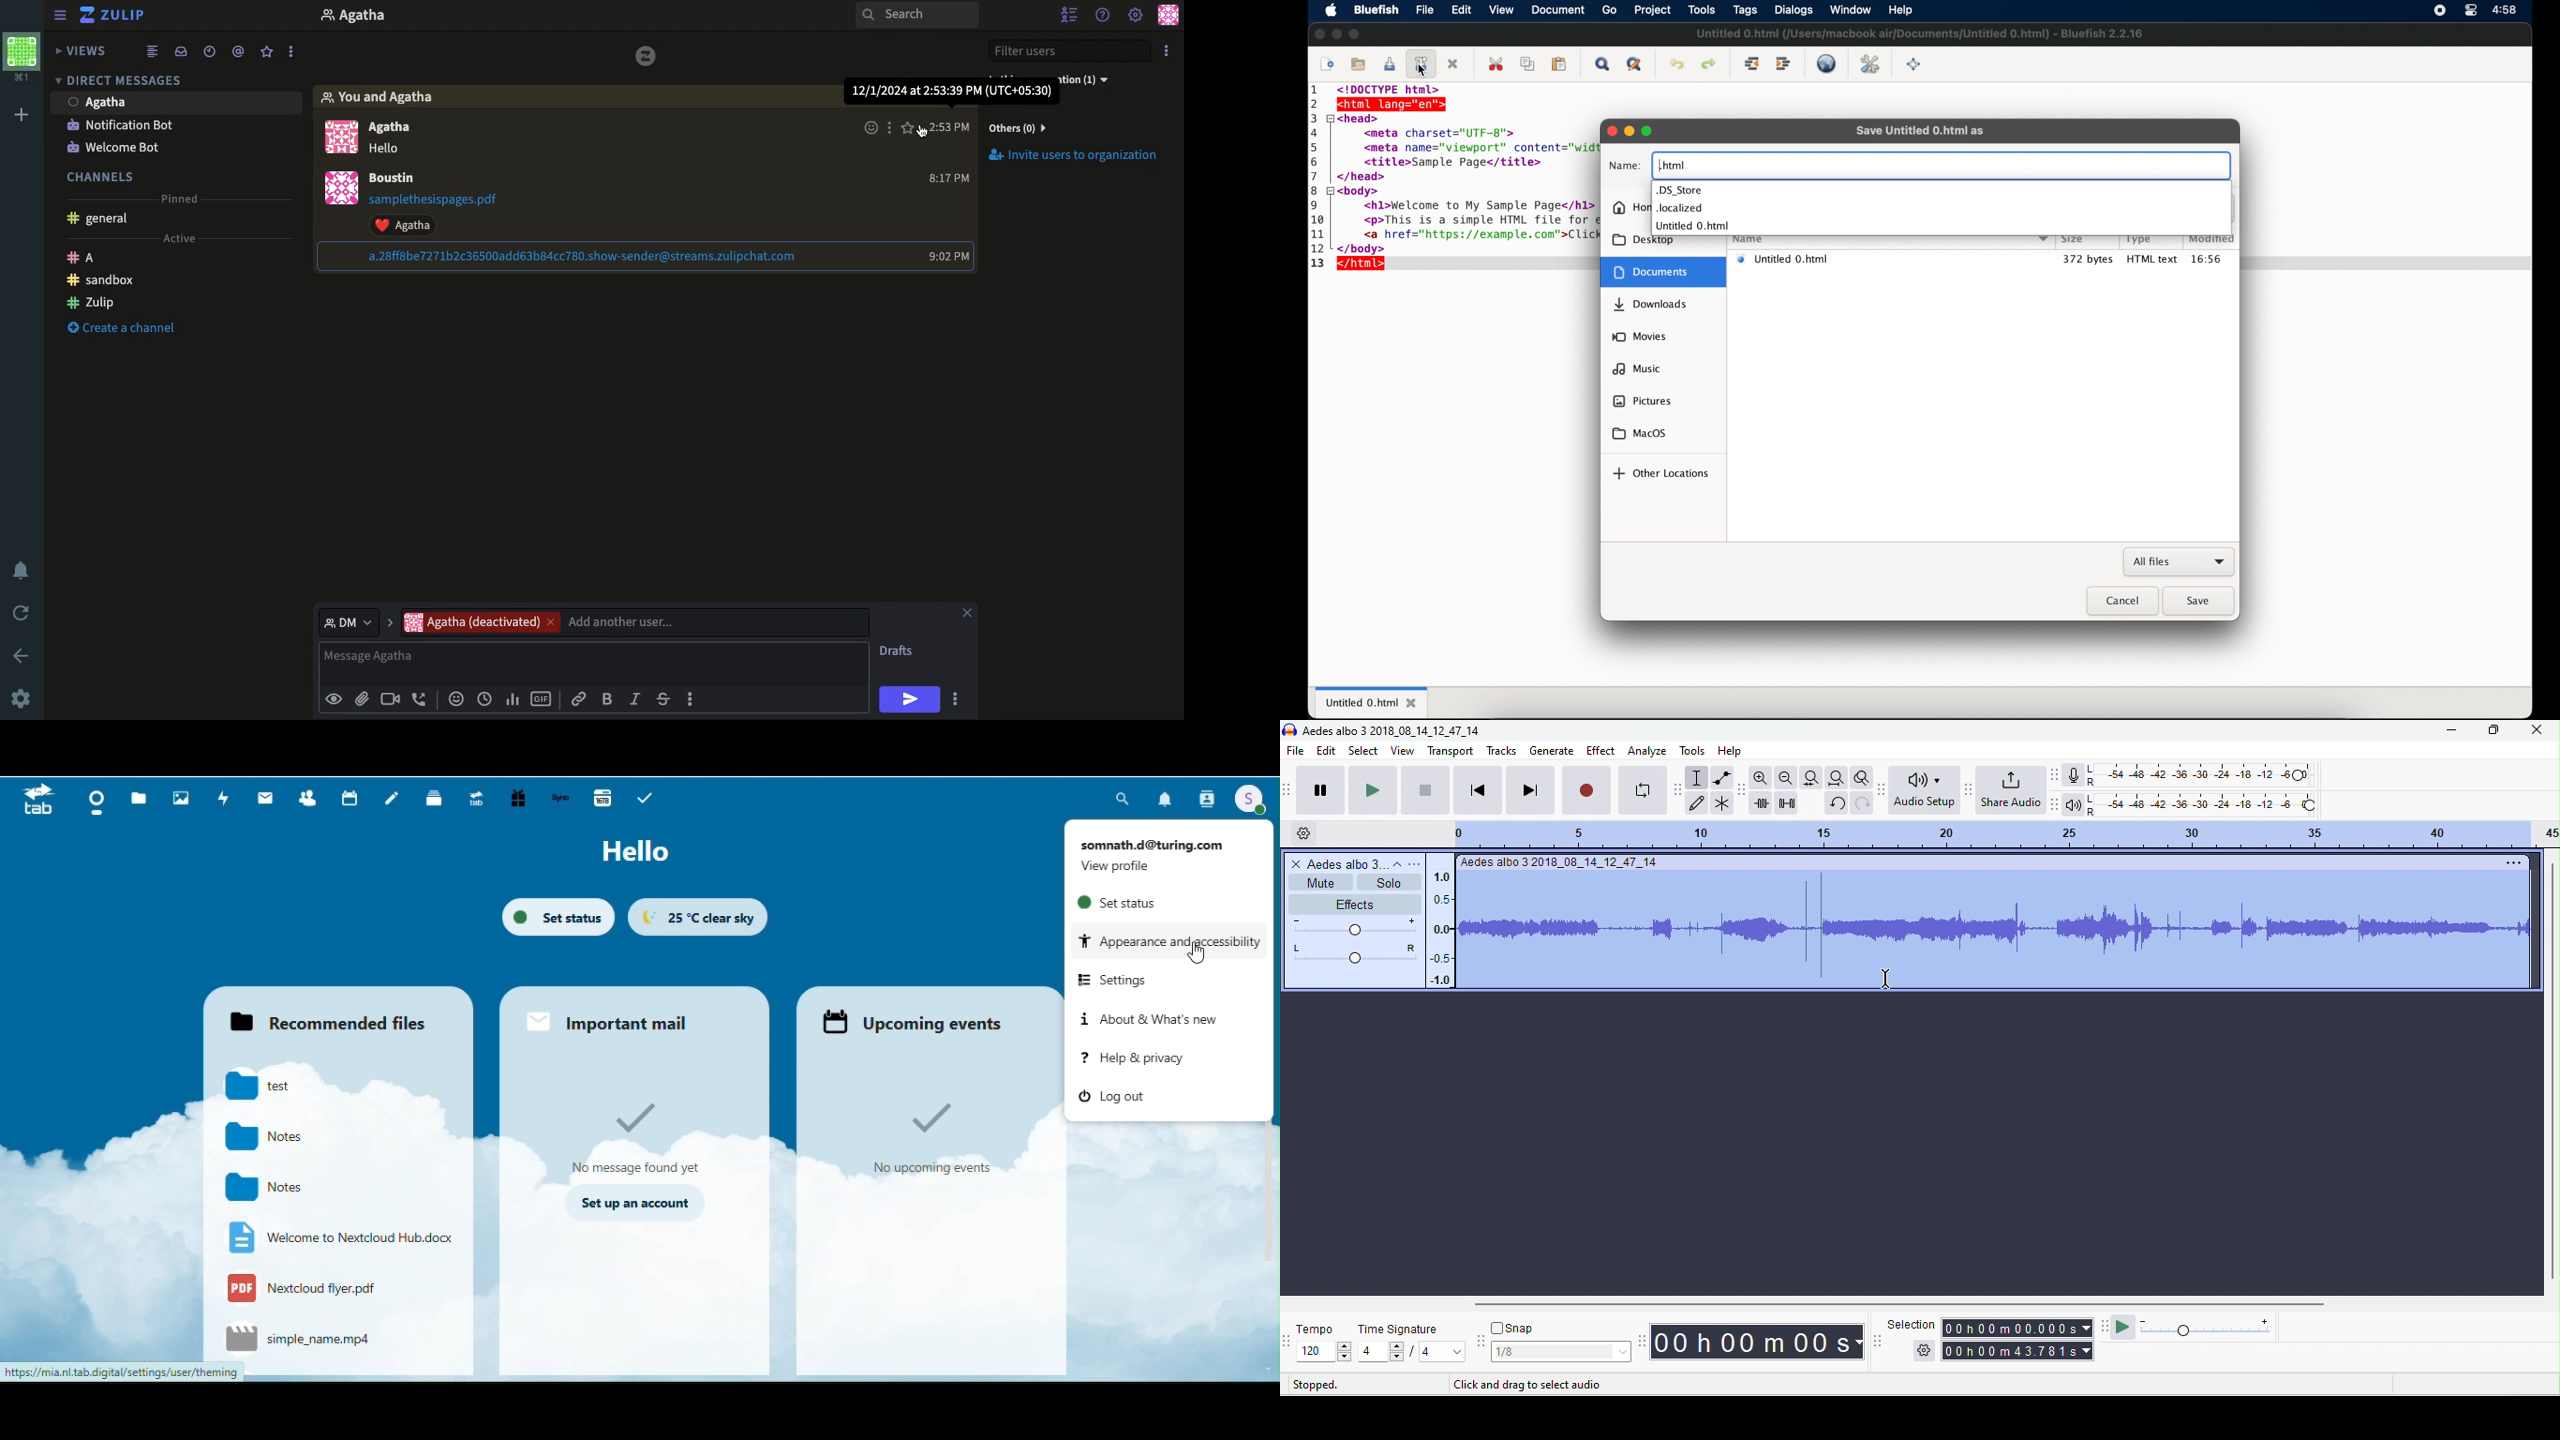 The width and height of the screenshot is (2576, 1456). Describe the element at coordinates (1889, 259) in the screenshot. I see `untitled 0.html` at that location.